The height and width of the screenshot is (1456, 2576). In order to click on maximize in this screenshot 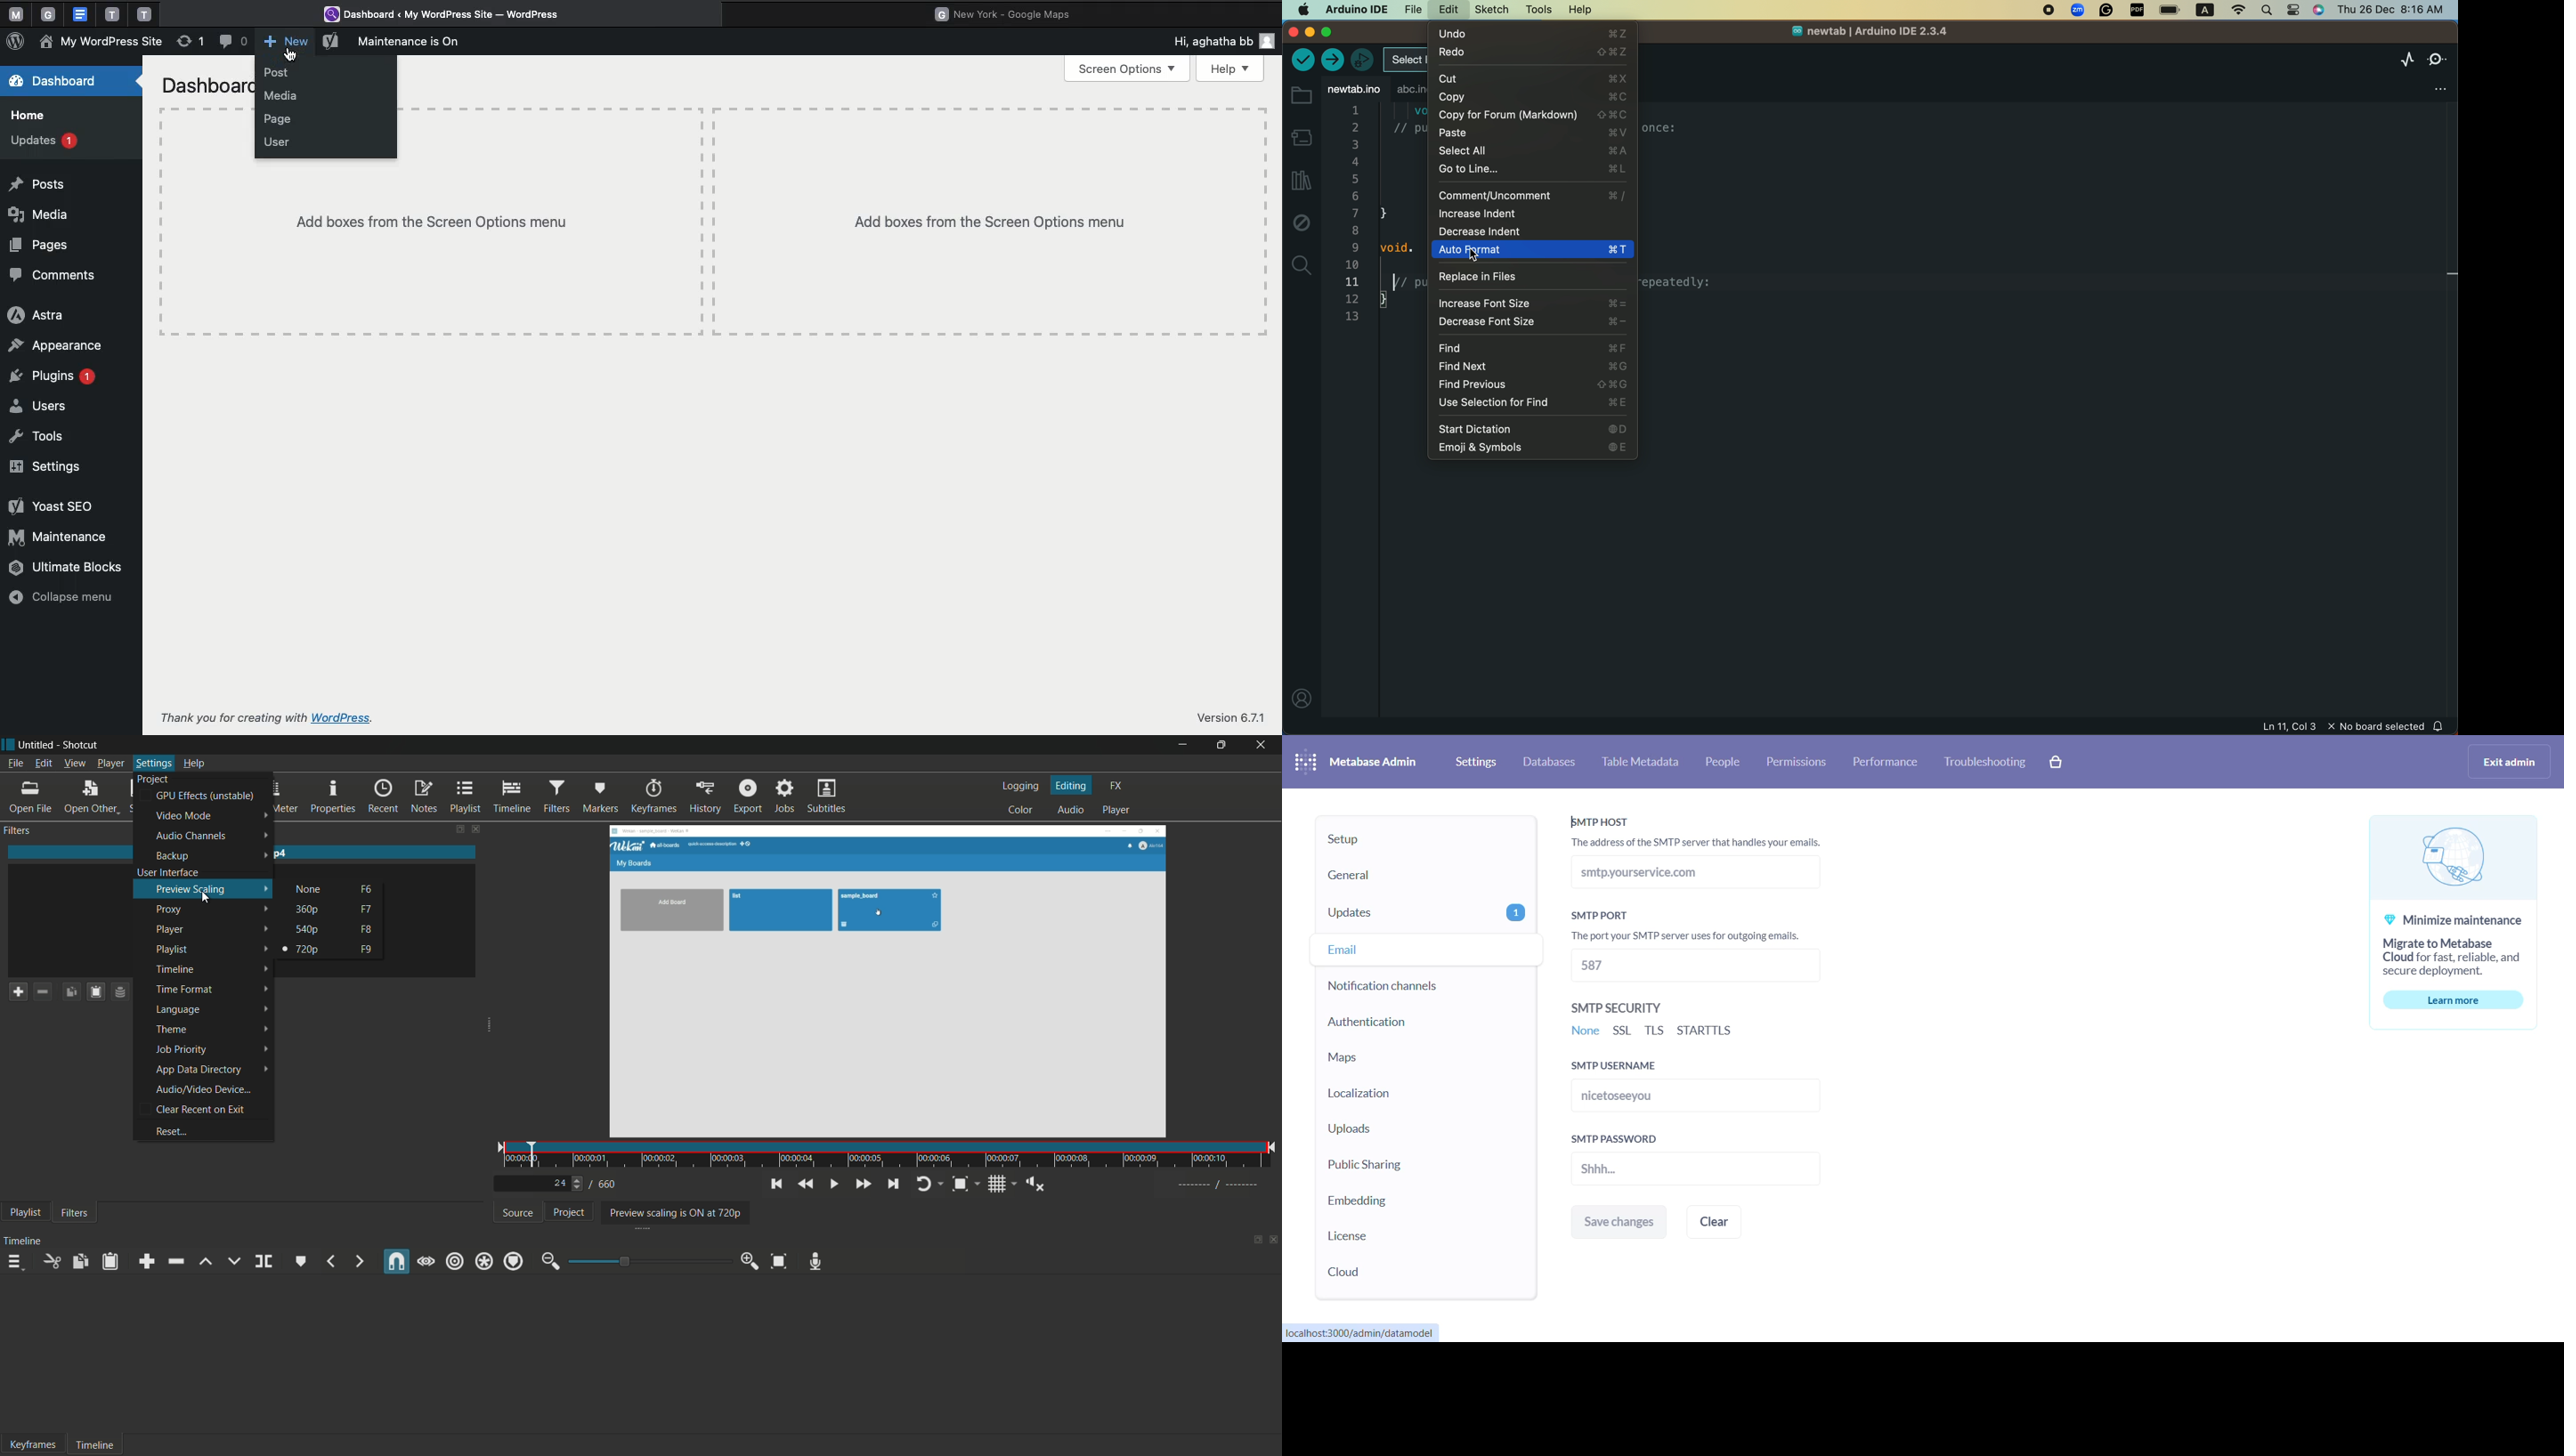, I will do `click(1221, 745)`.